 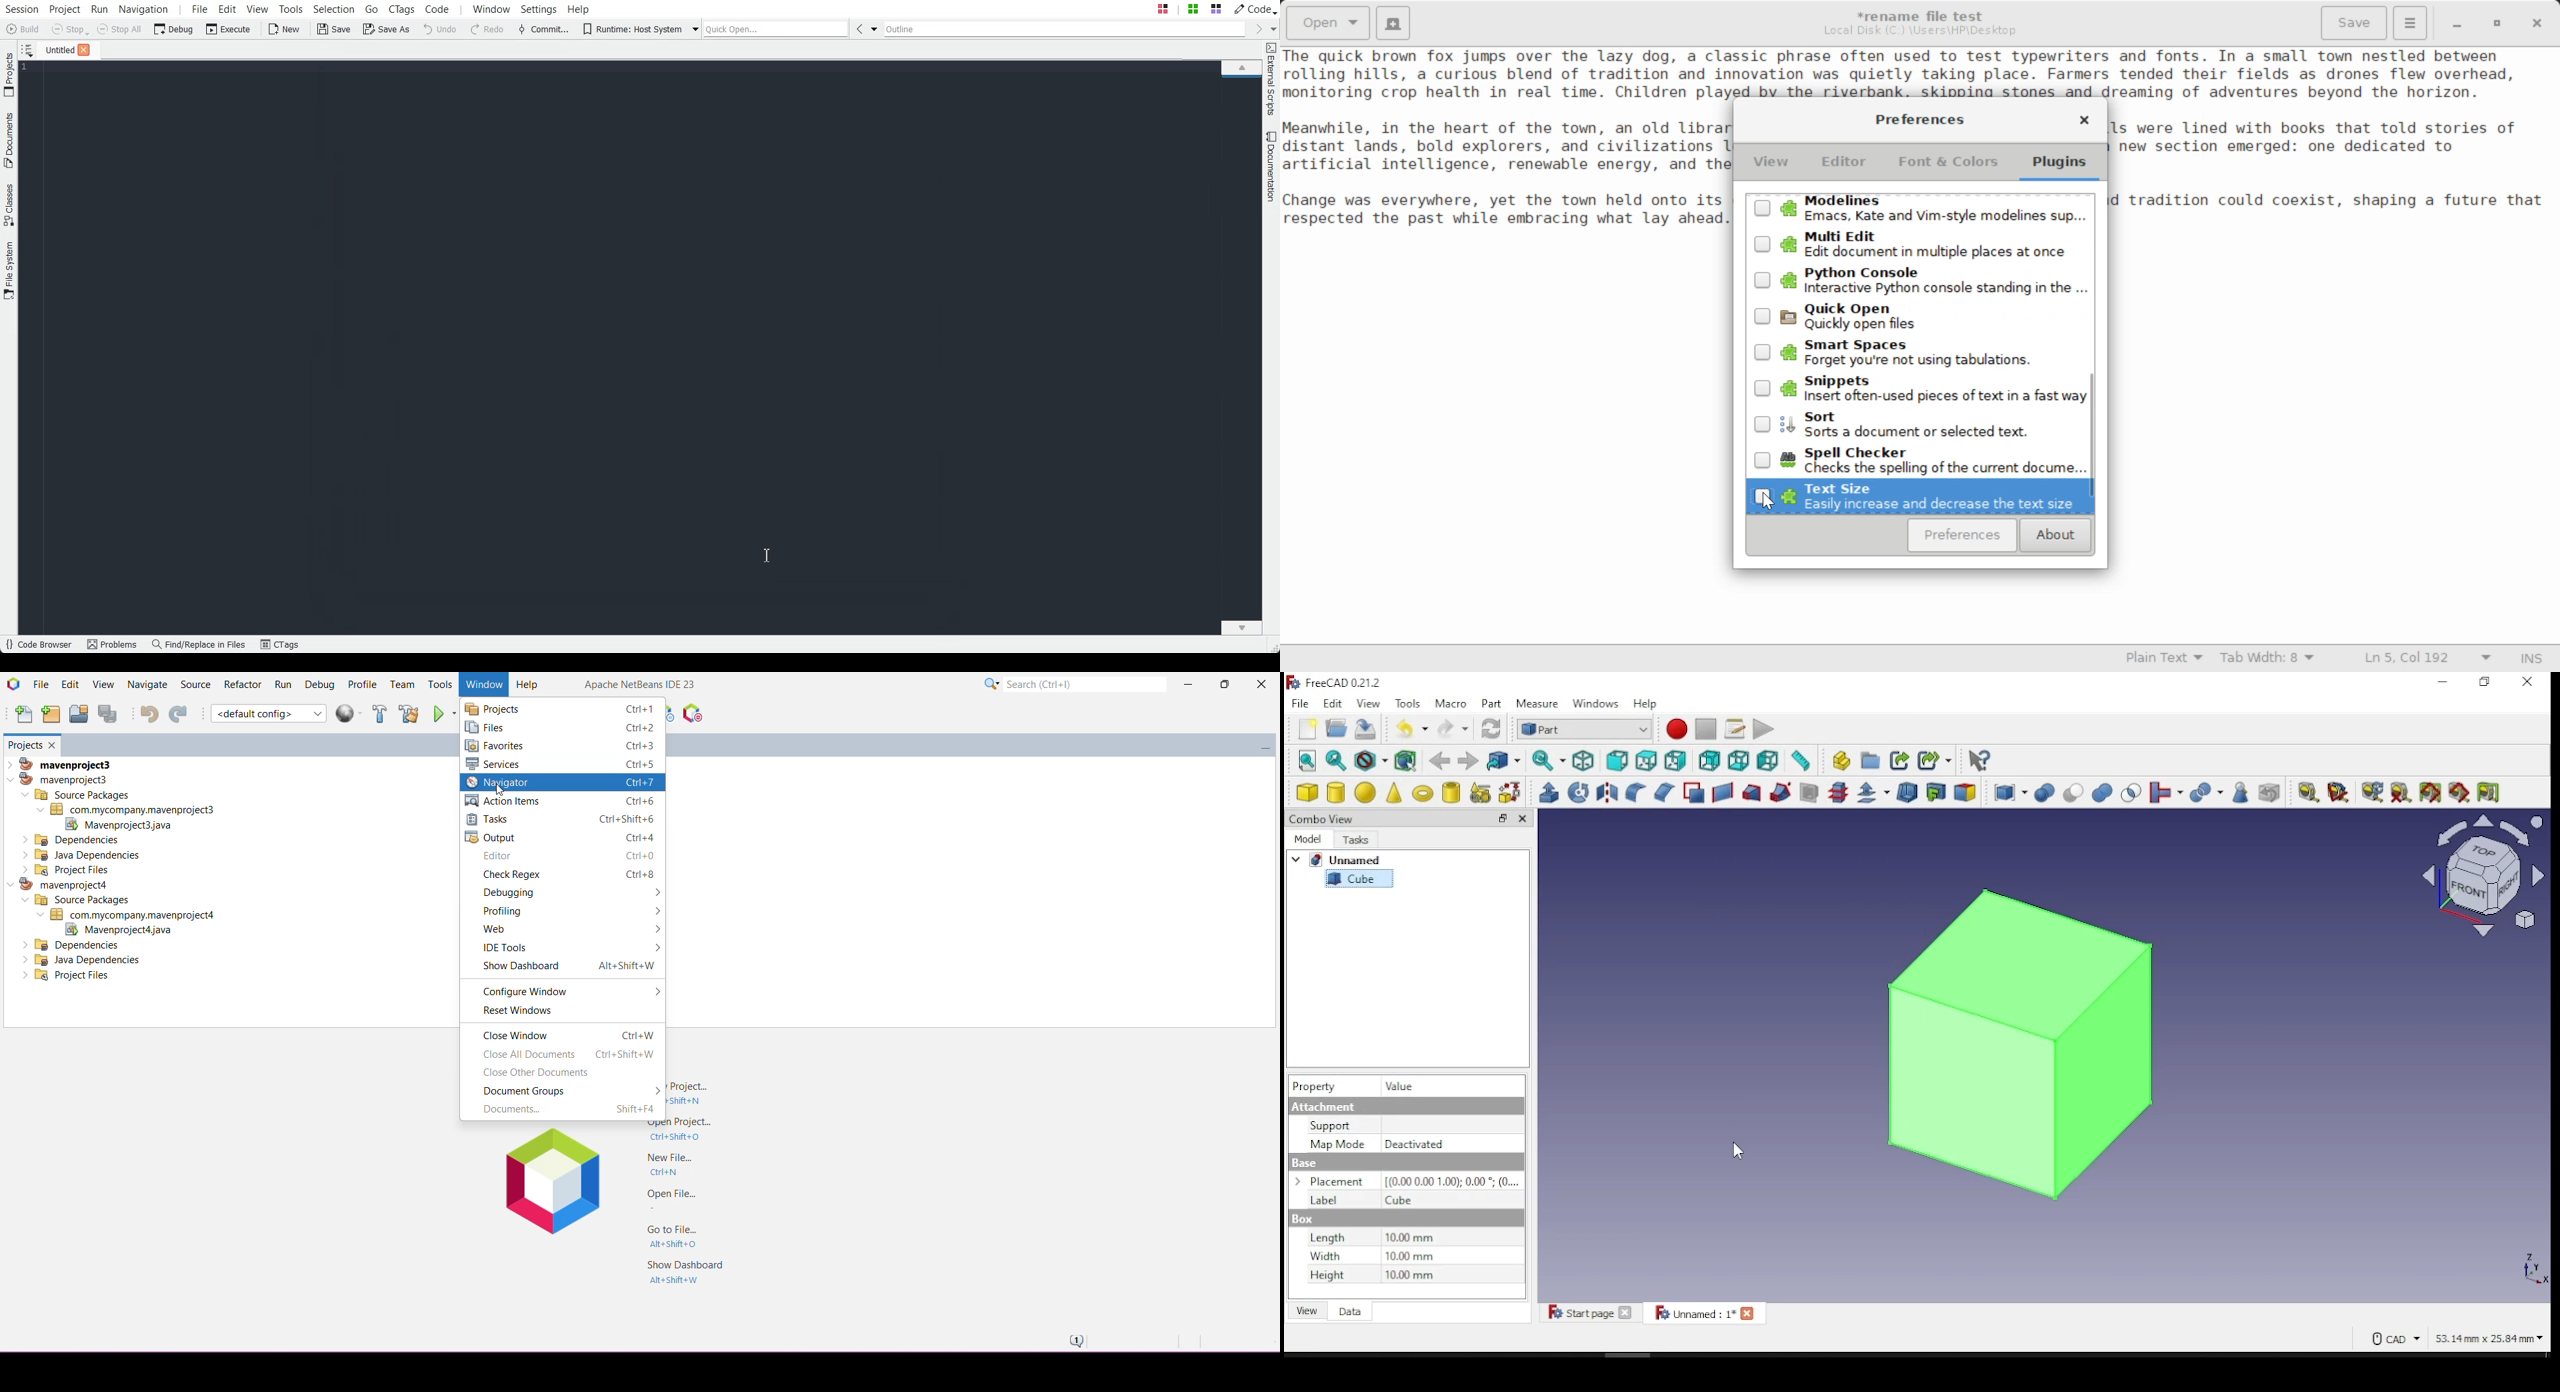 I want to click on offset, so click(x=1874, y=792).